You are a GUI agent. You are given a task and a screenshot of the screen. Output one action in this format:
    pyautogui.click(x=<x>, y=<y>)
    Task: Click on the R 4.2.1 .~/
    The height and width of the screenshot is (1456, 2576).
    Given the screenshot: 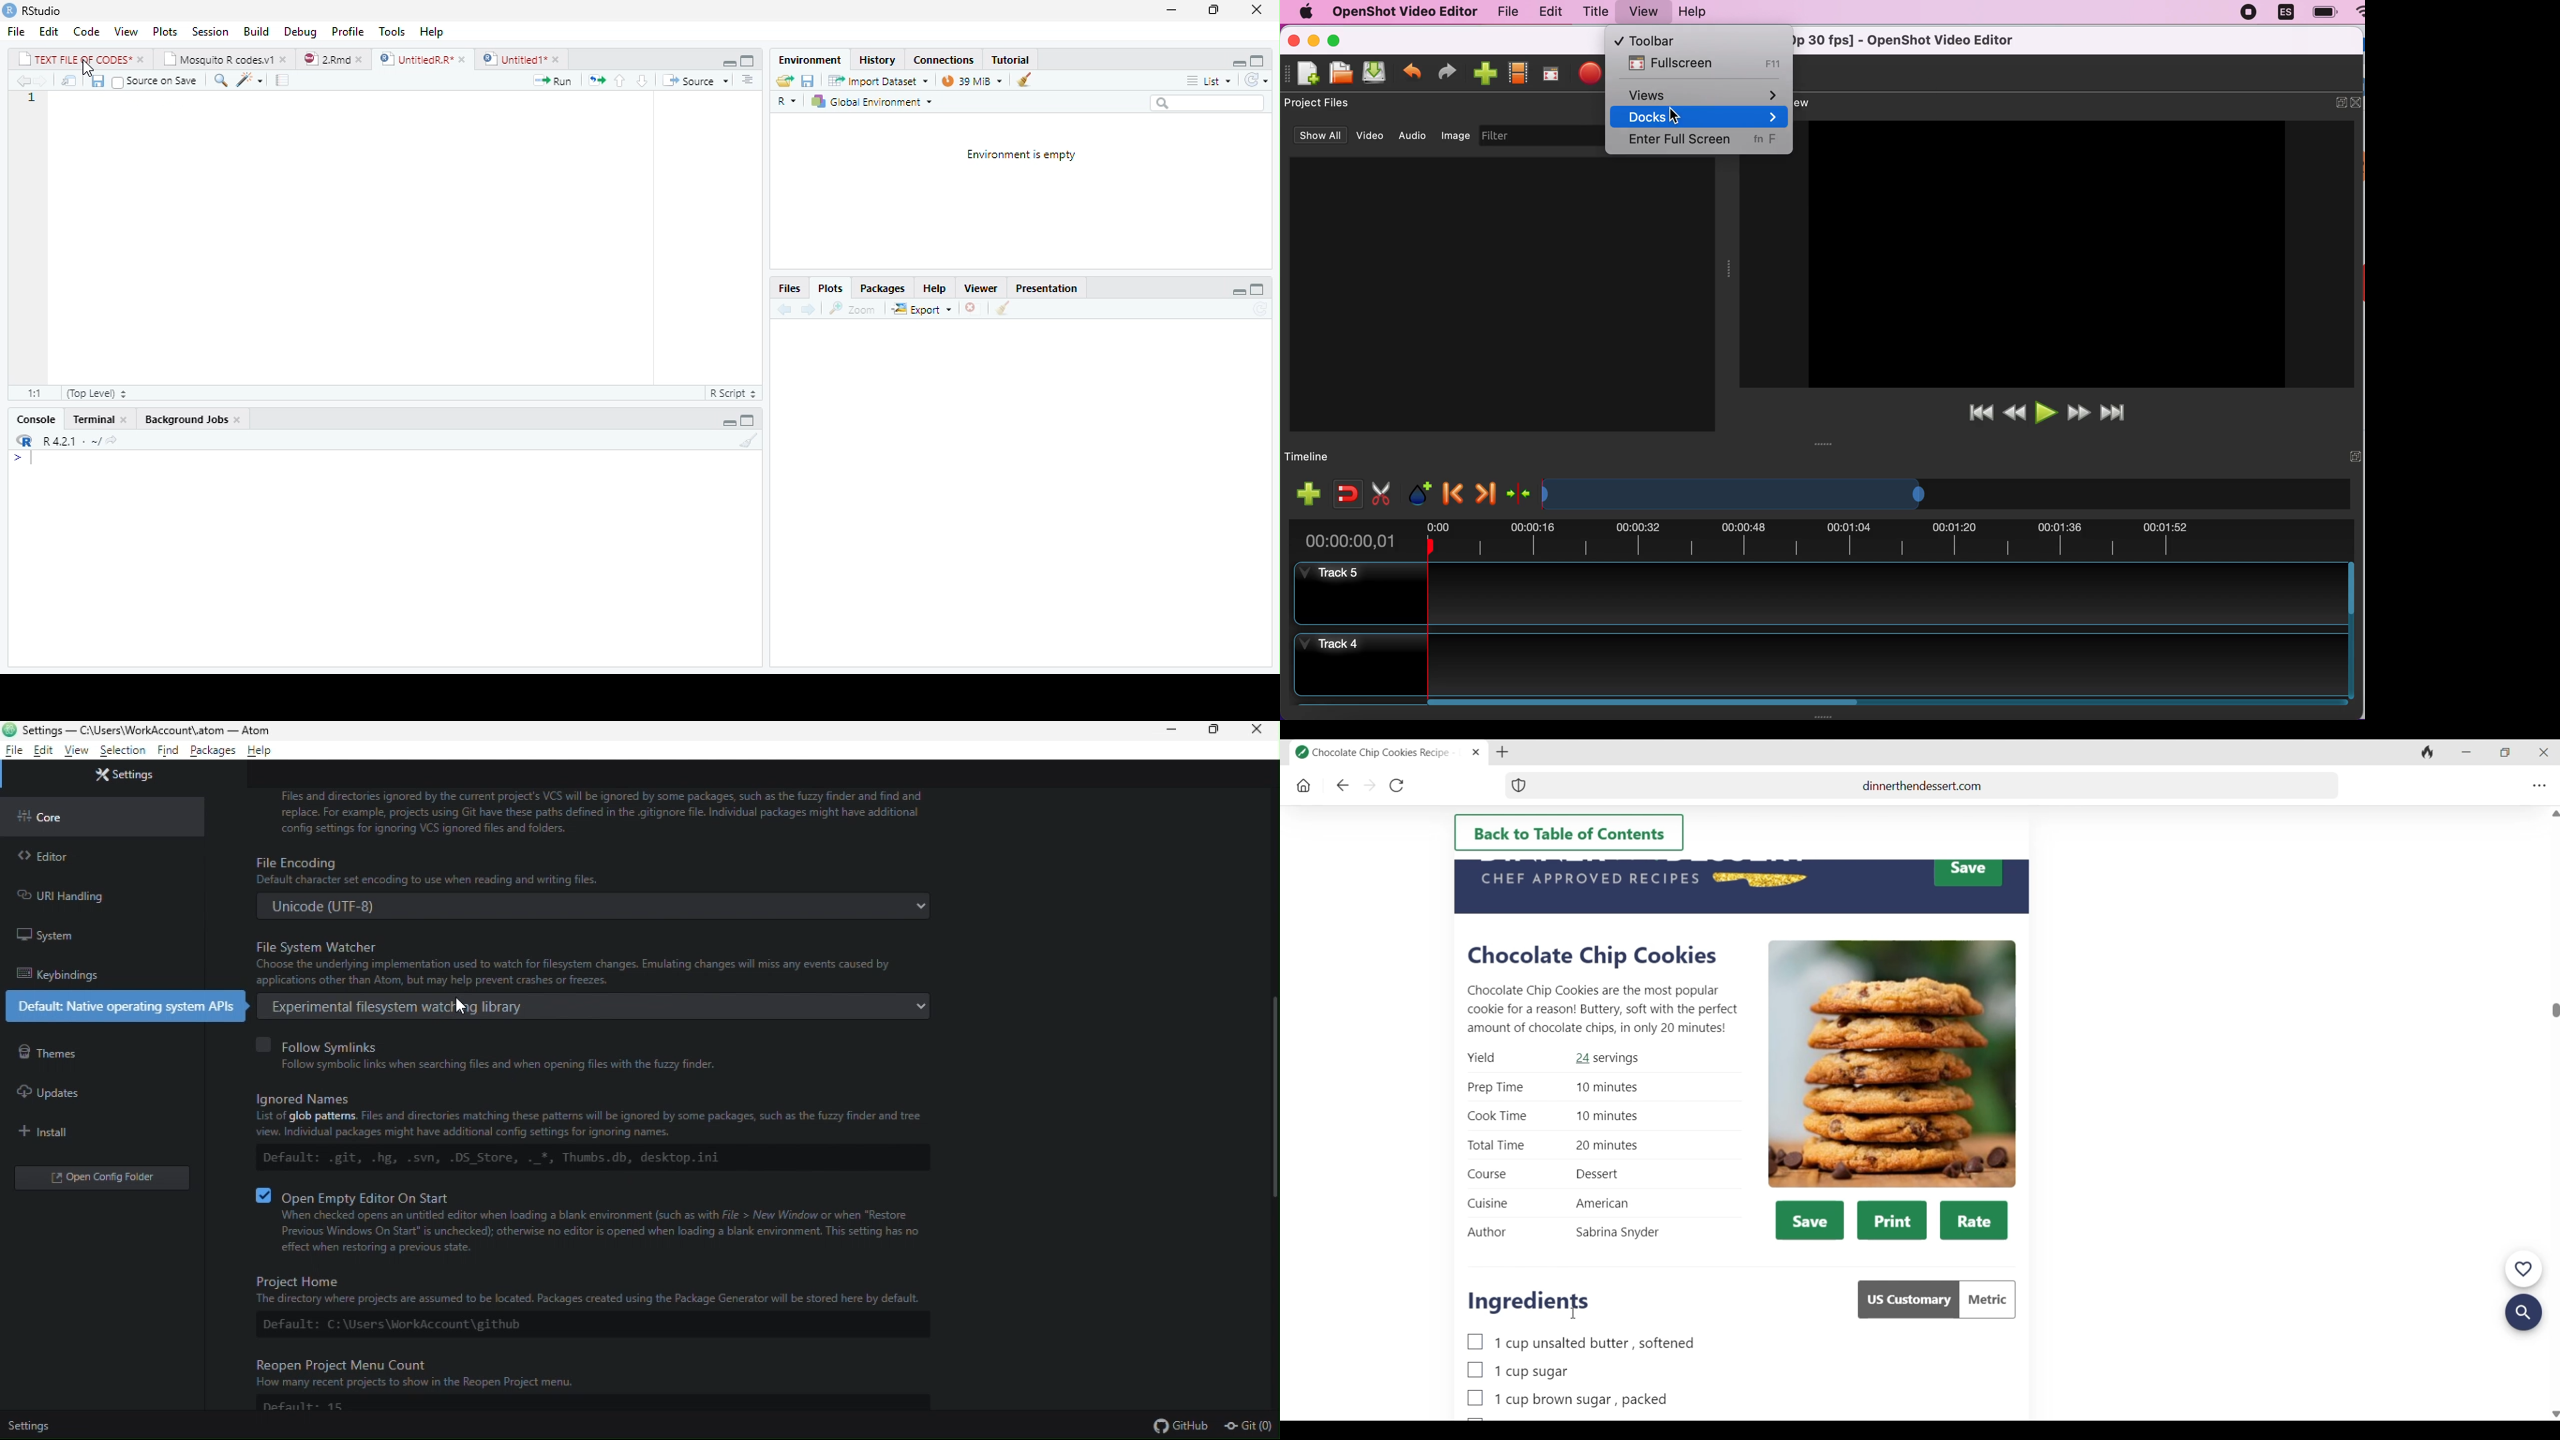 What is the action you would take?
    pyautogui.click(x=69, y=440)
    